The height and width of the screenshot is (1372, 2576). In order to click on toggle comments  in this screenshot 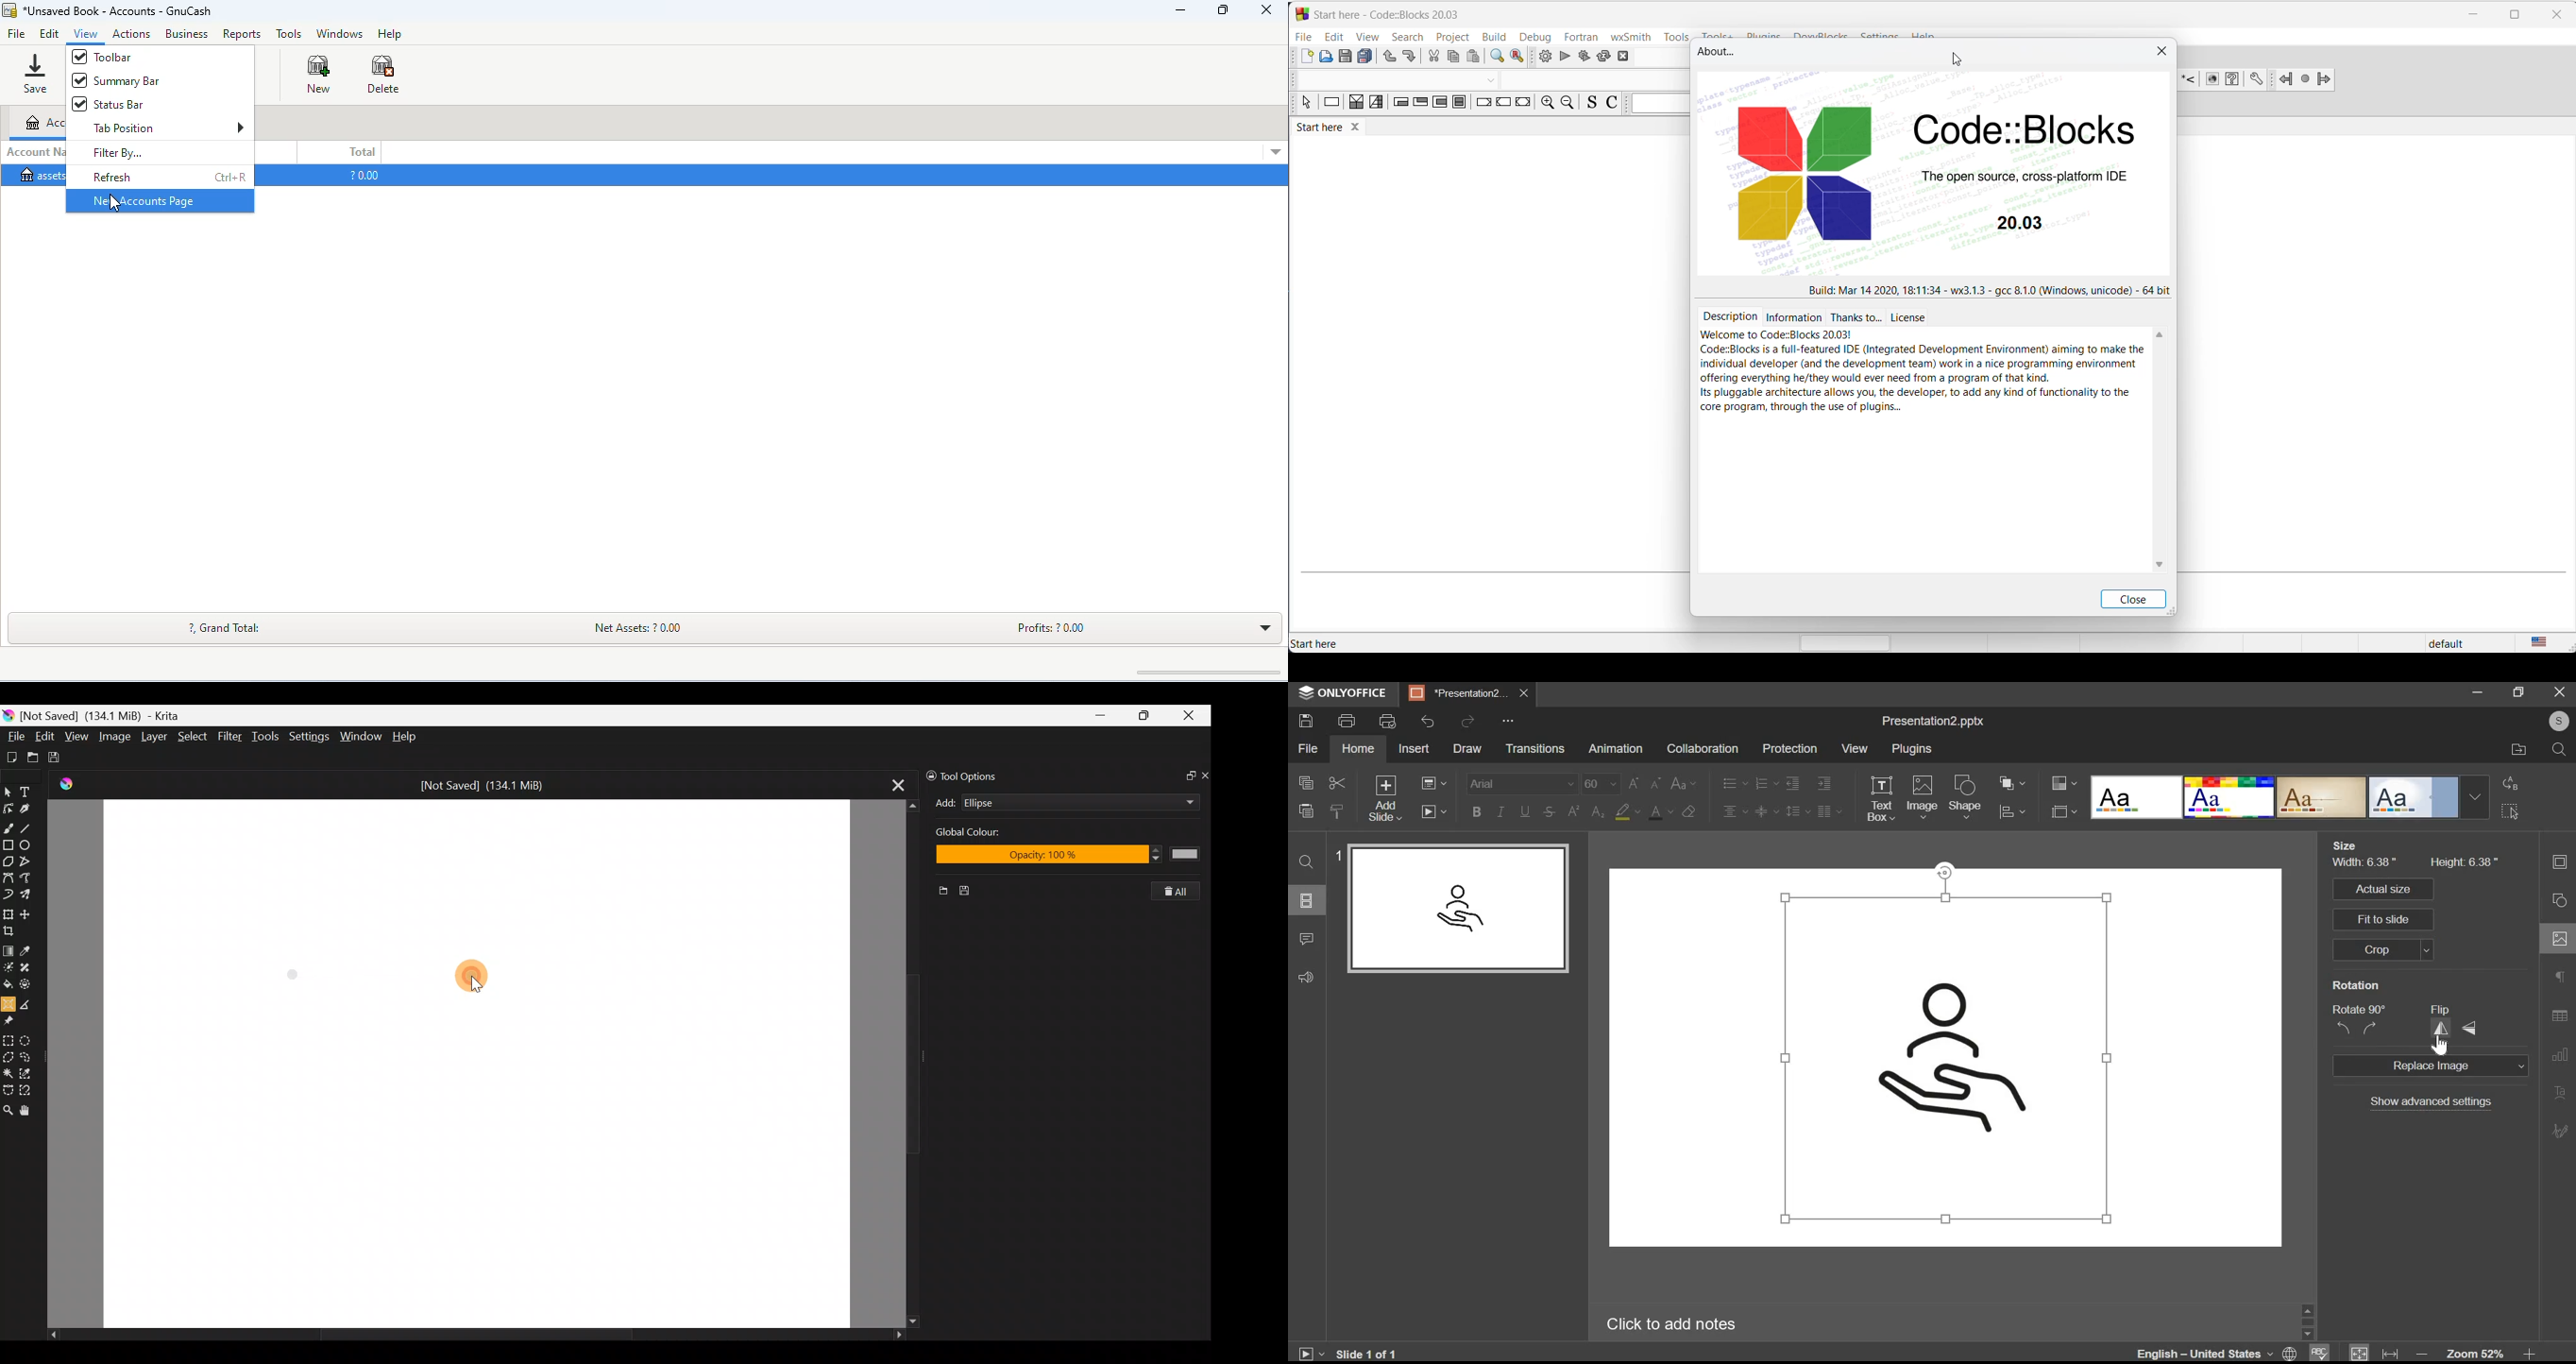, I will do `click(1611, 104)`.